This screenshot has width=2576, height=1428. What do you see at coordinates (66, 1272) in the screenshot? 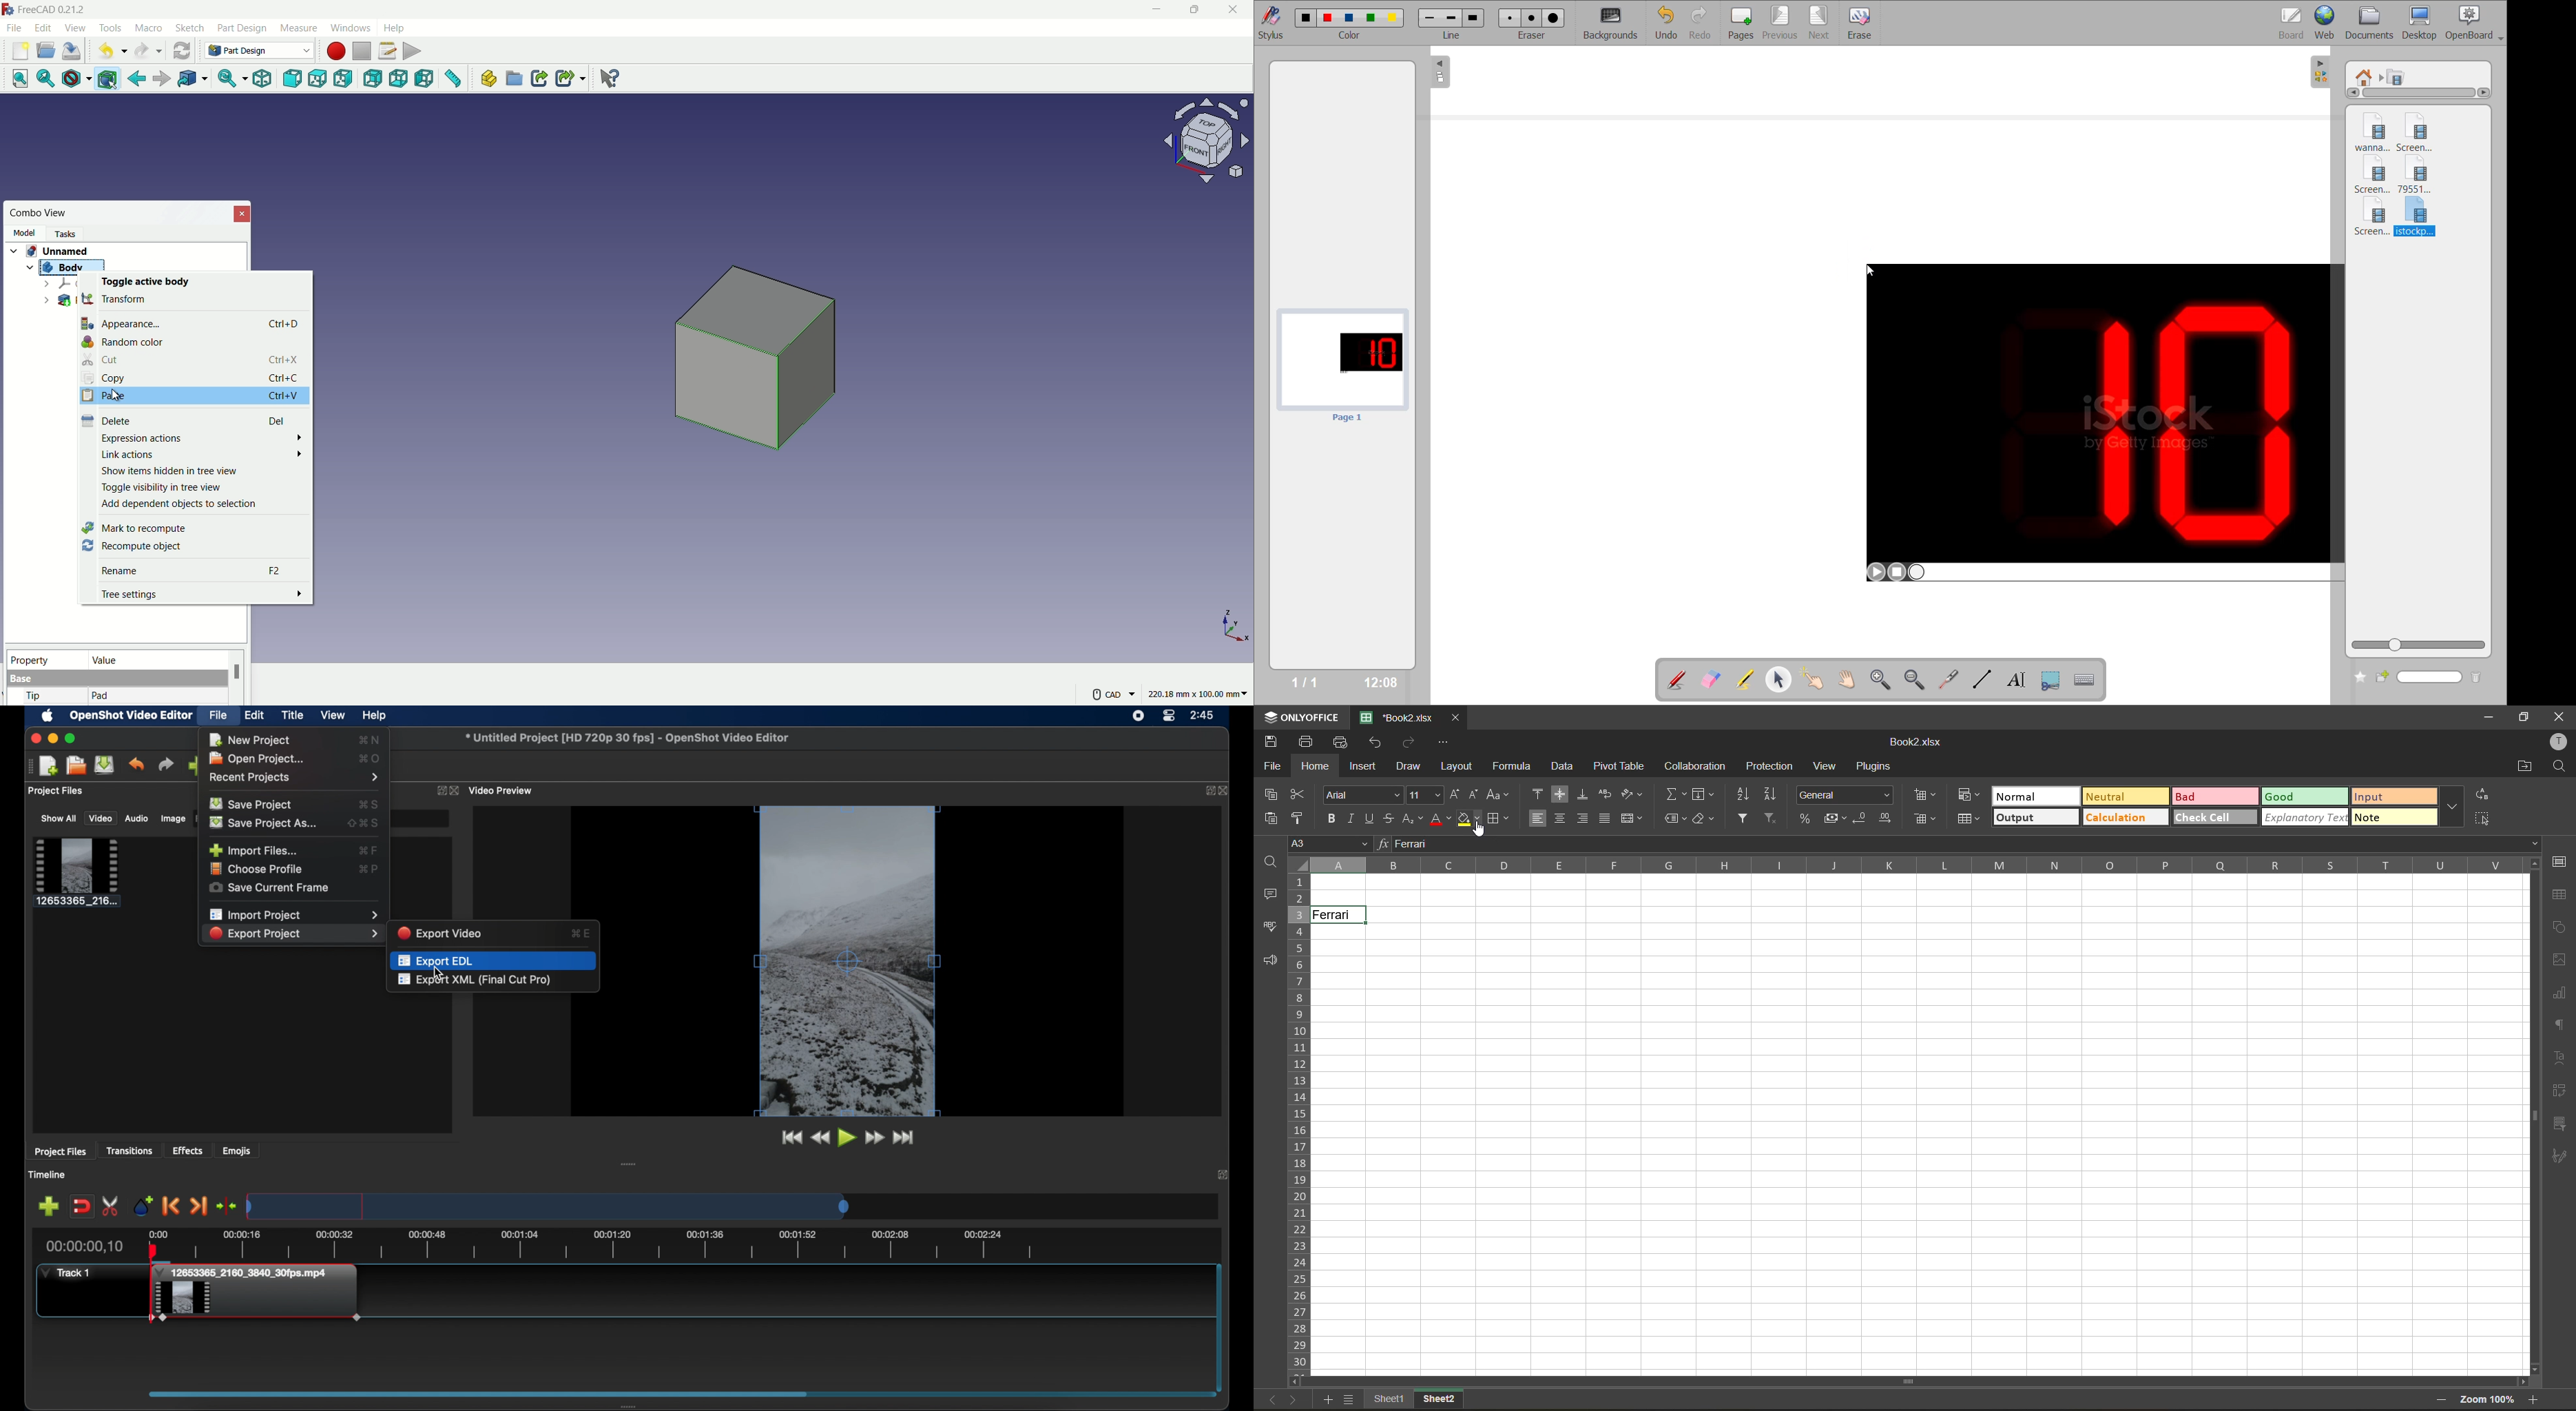
I see `track` at bounding box center [66, 1272].